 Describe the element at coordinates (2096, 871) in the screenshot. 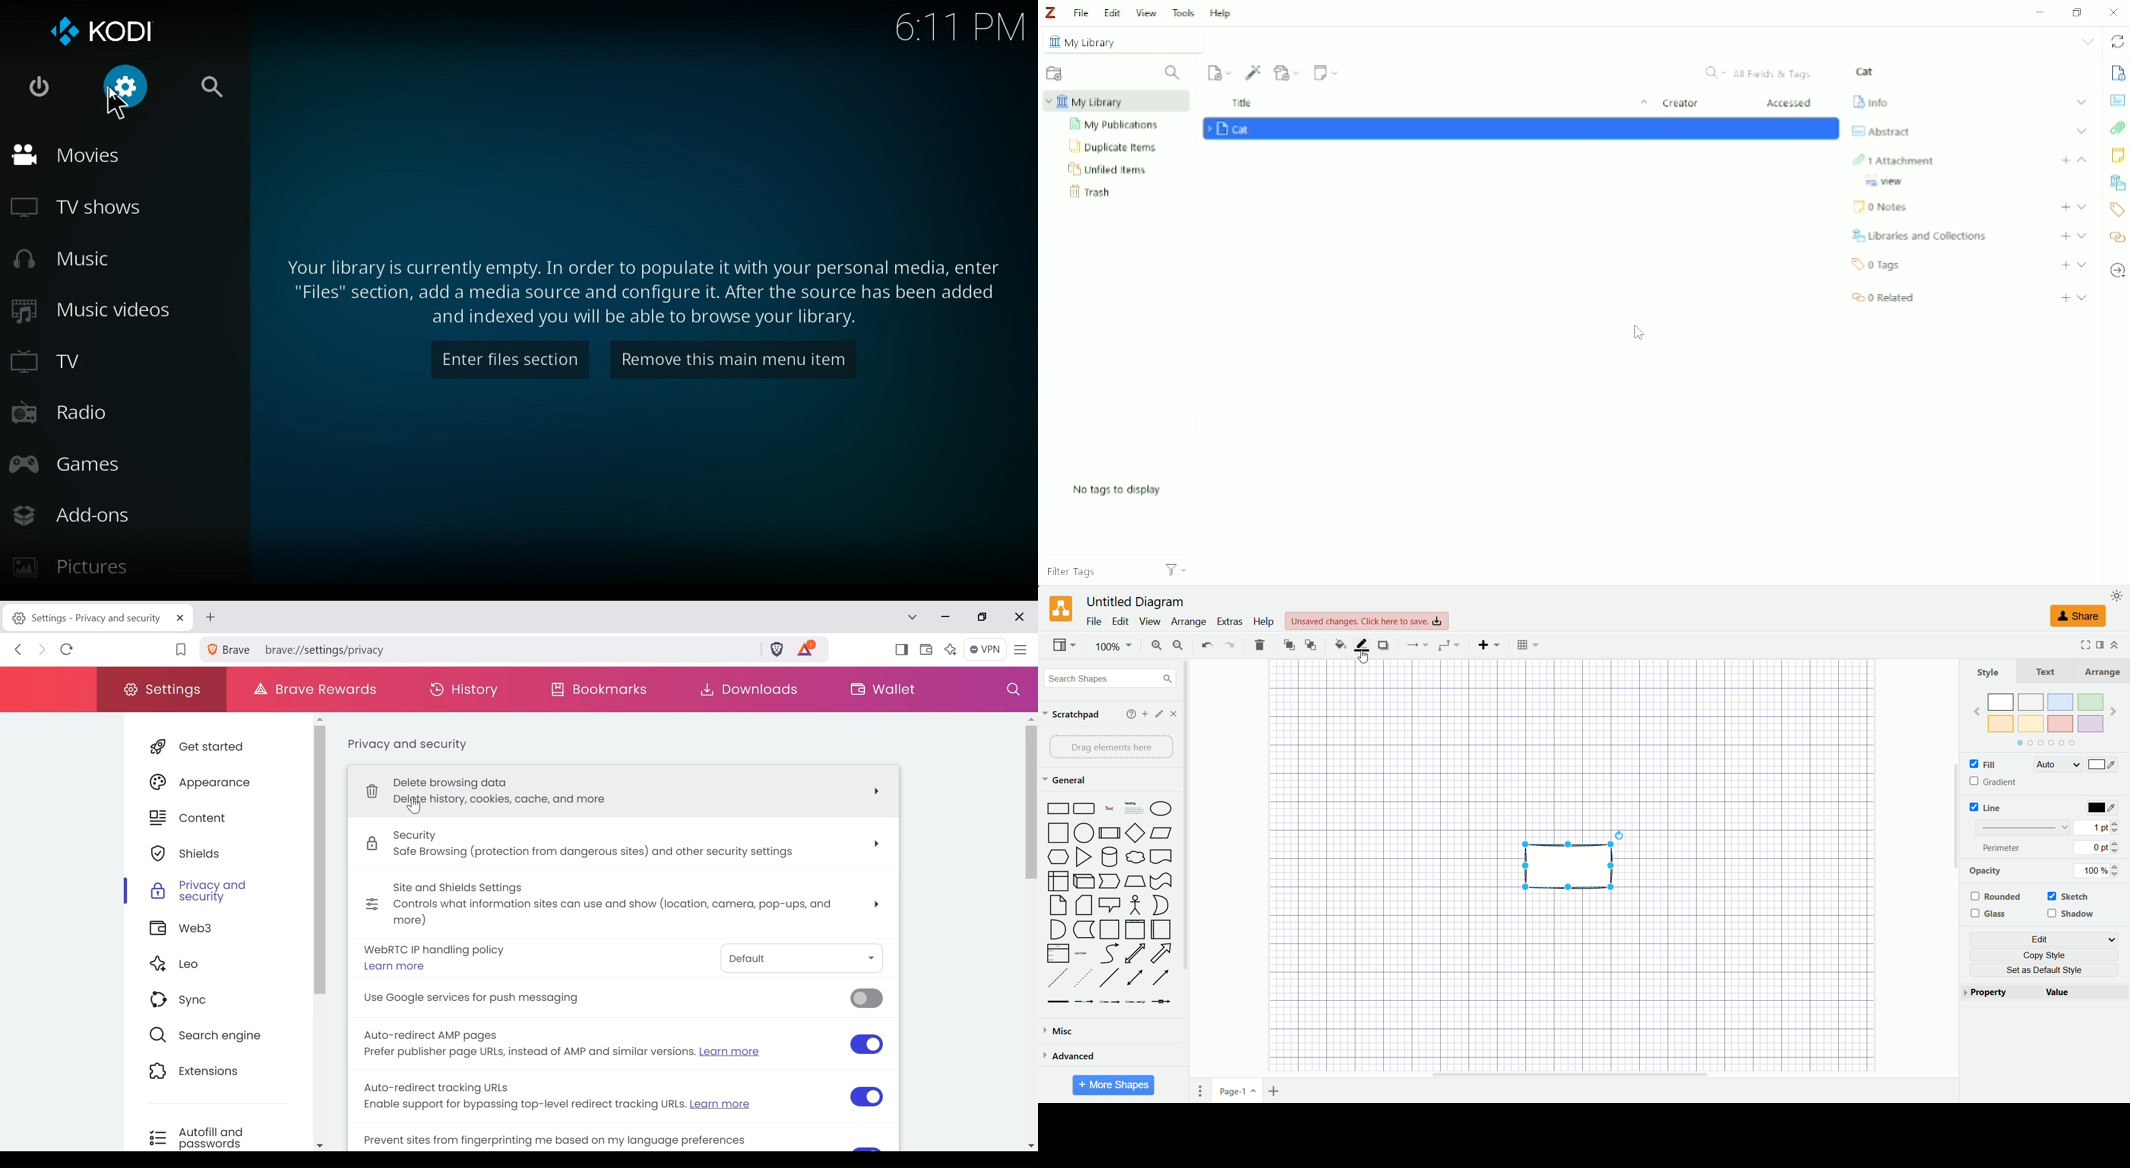

I see `100%` at that location.